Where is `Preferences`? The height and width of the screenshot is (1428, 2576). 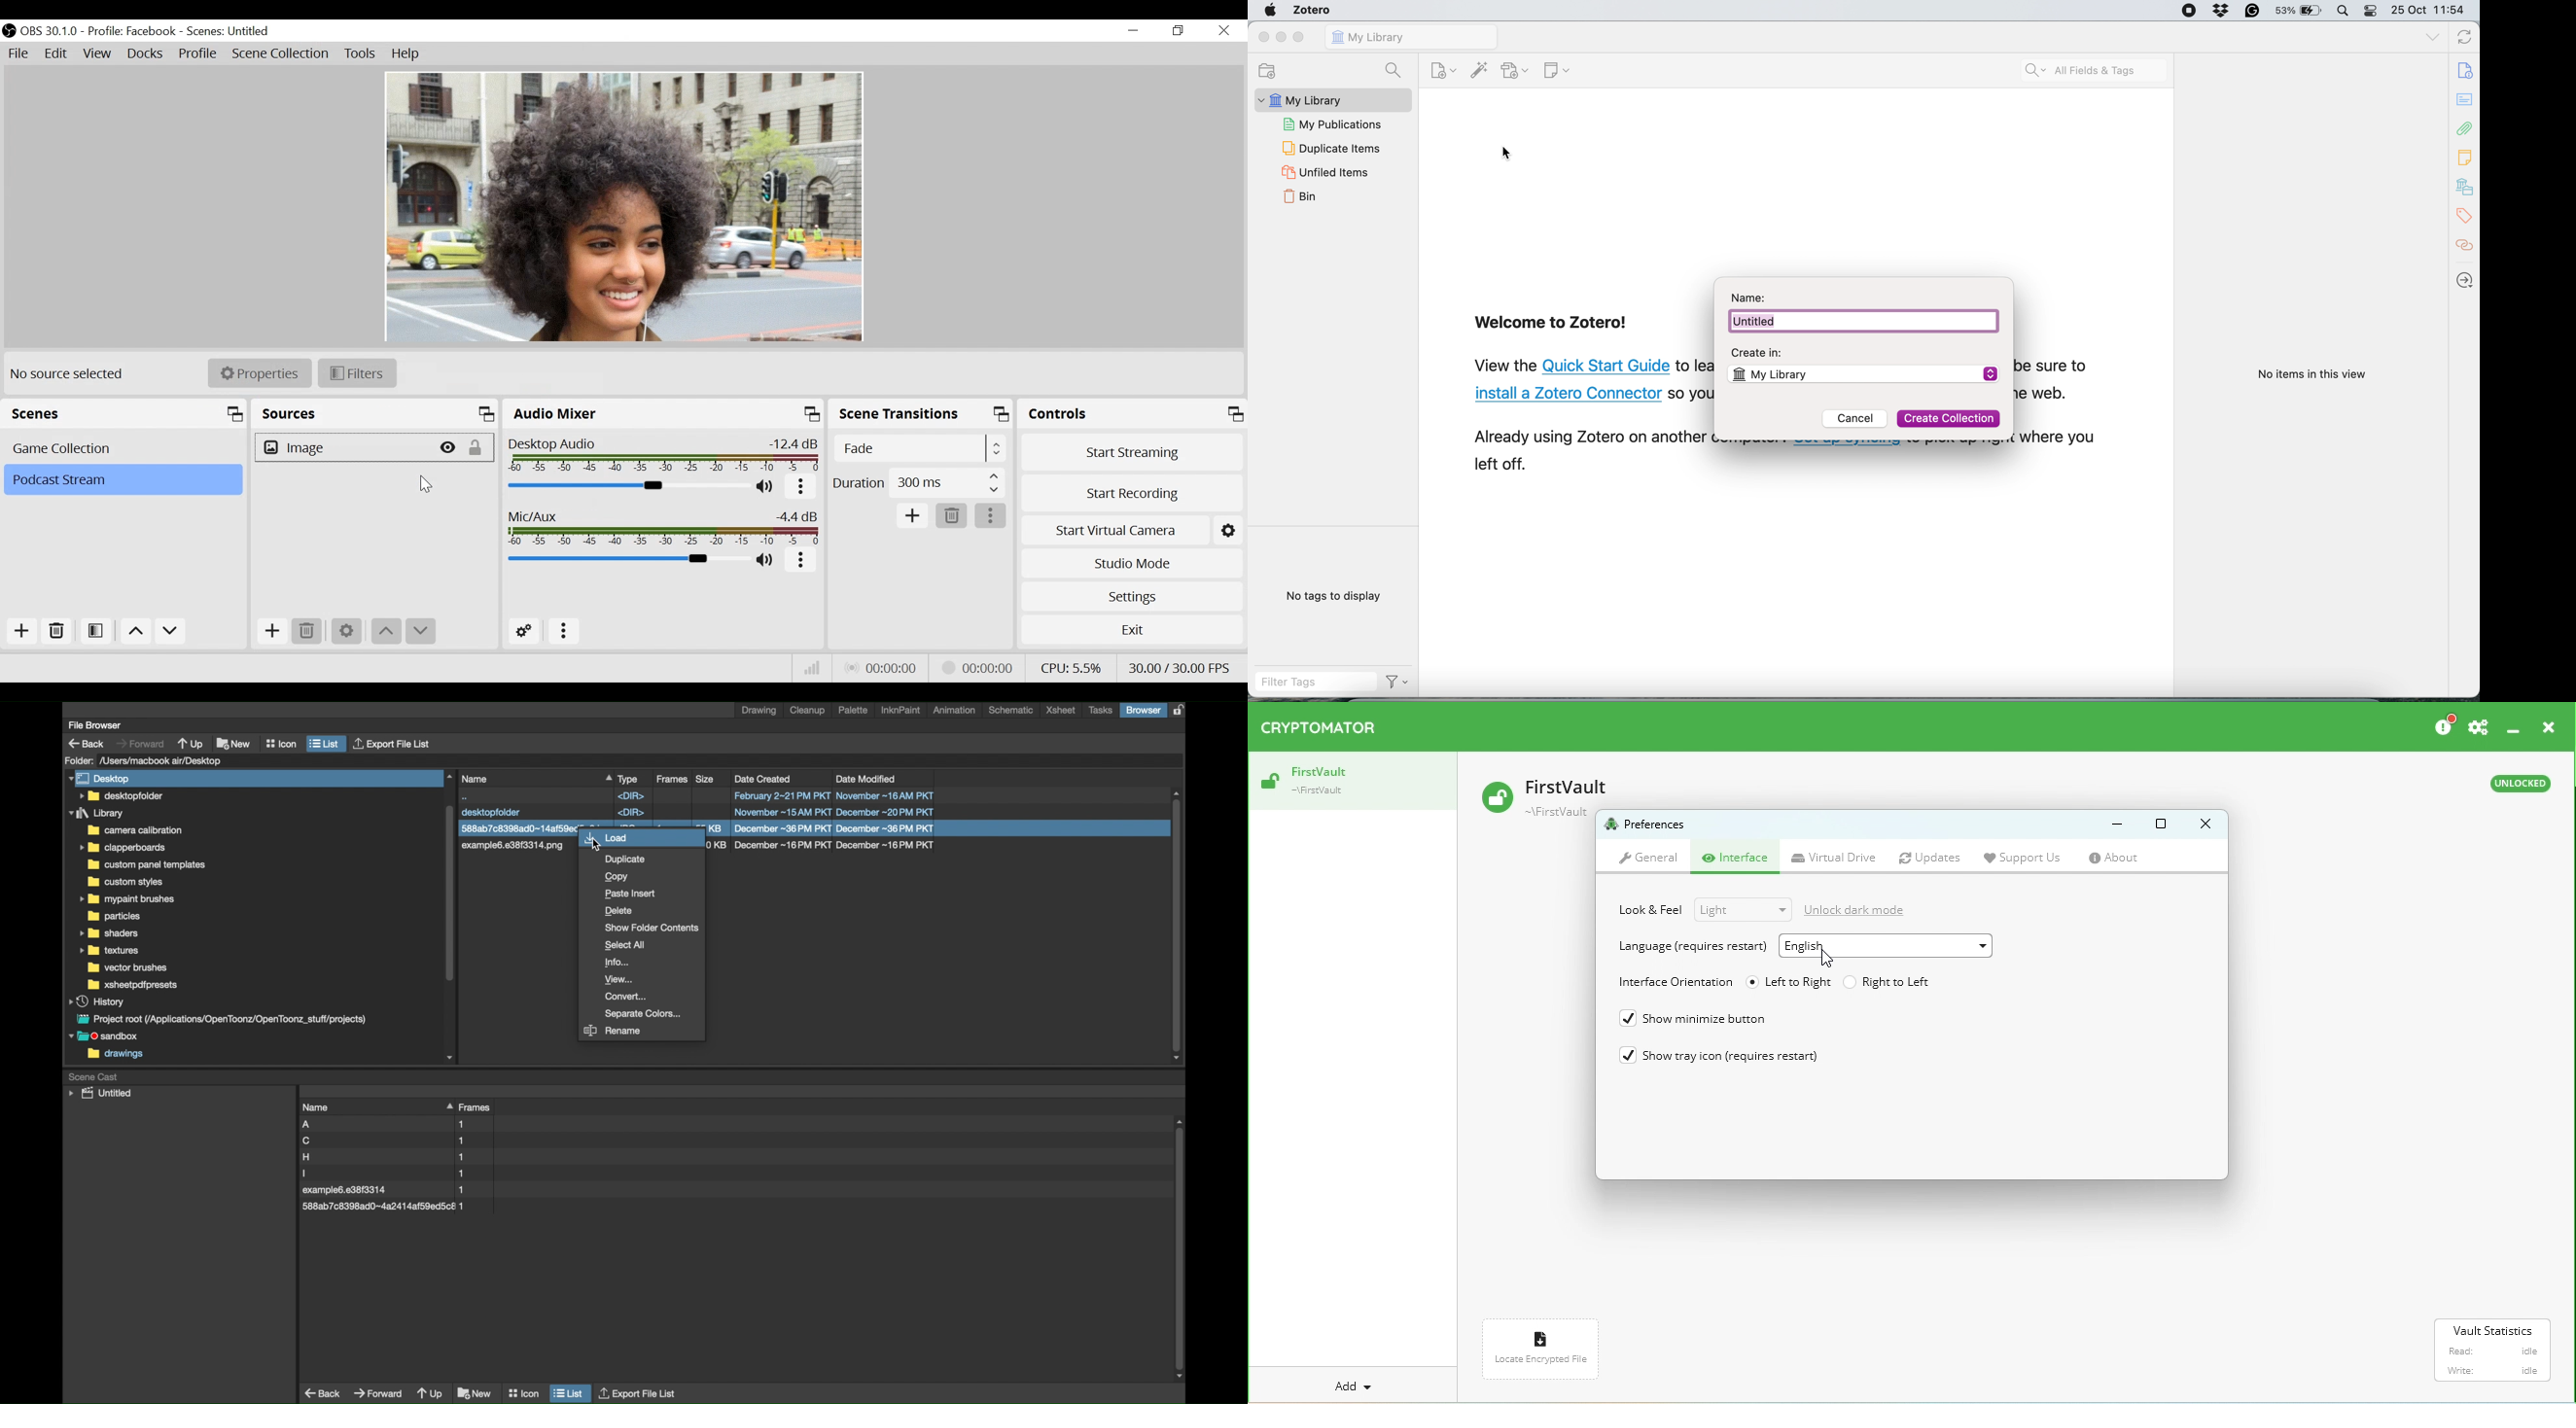 Preferences is located at coordinates (2479, 727).